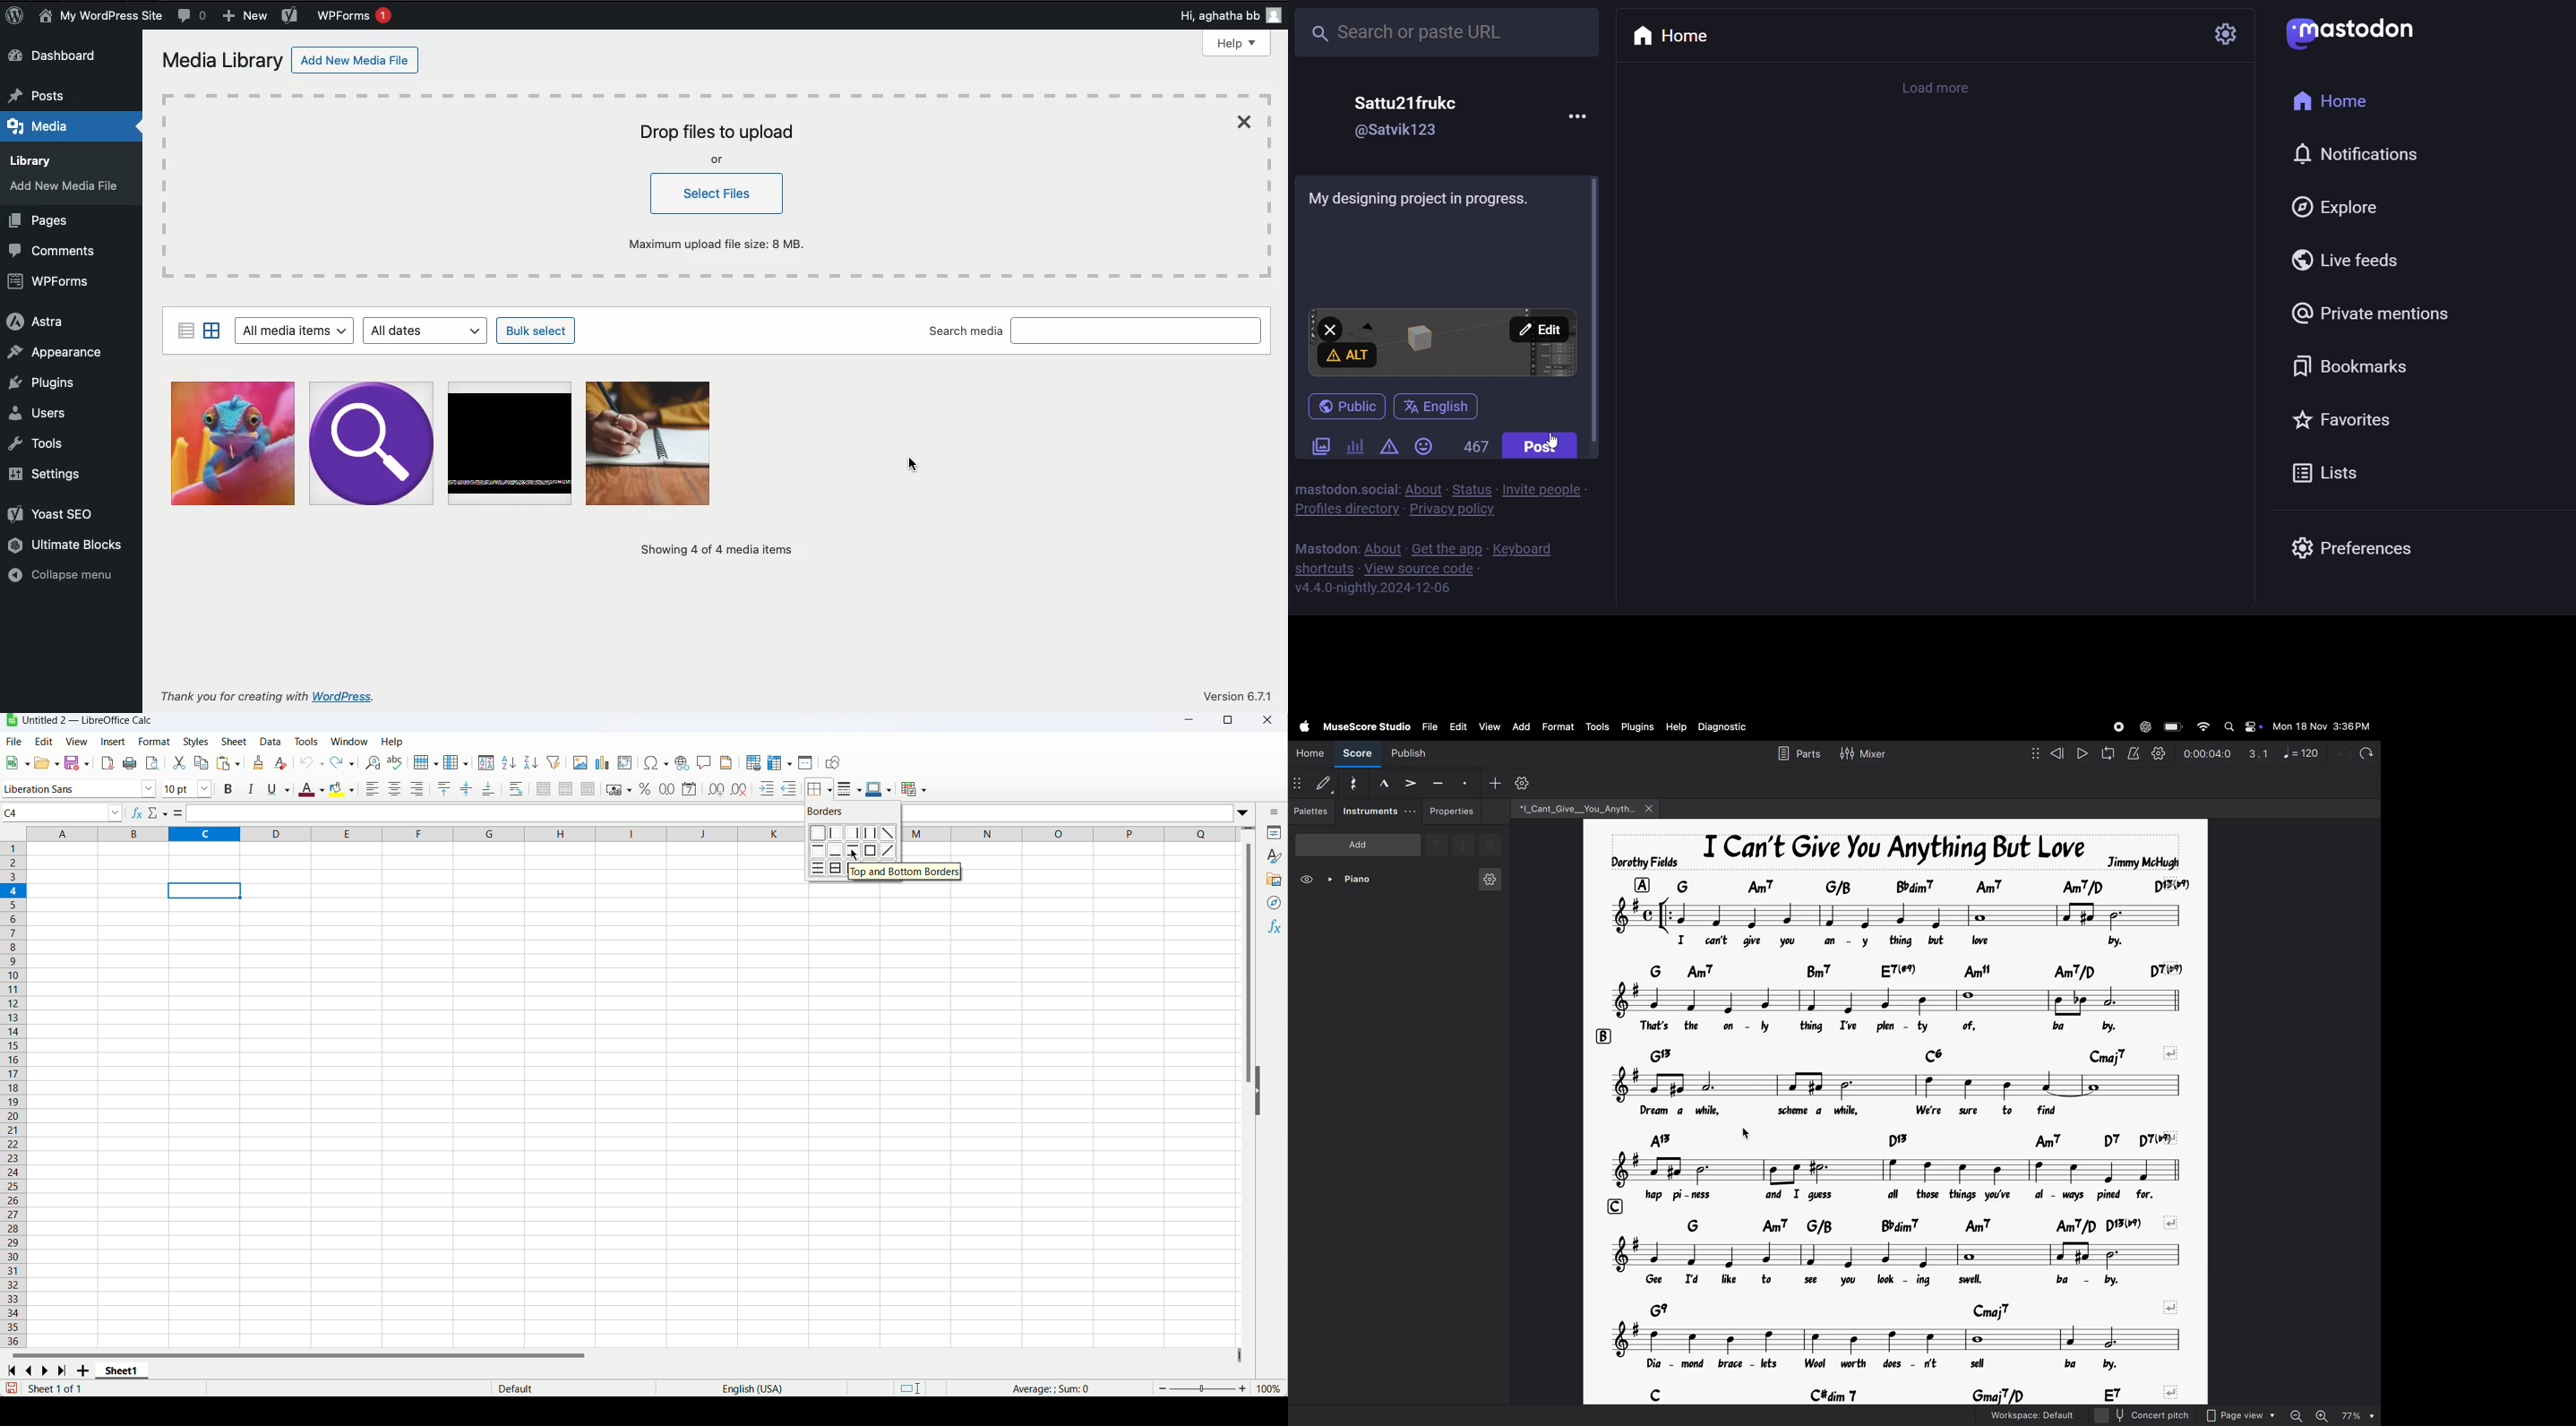 The width and height of the screenshot is (2576, 1428). I want to click on Underline, so click(278, 789).